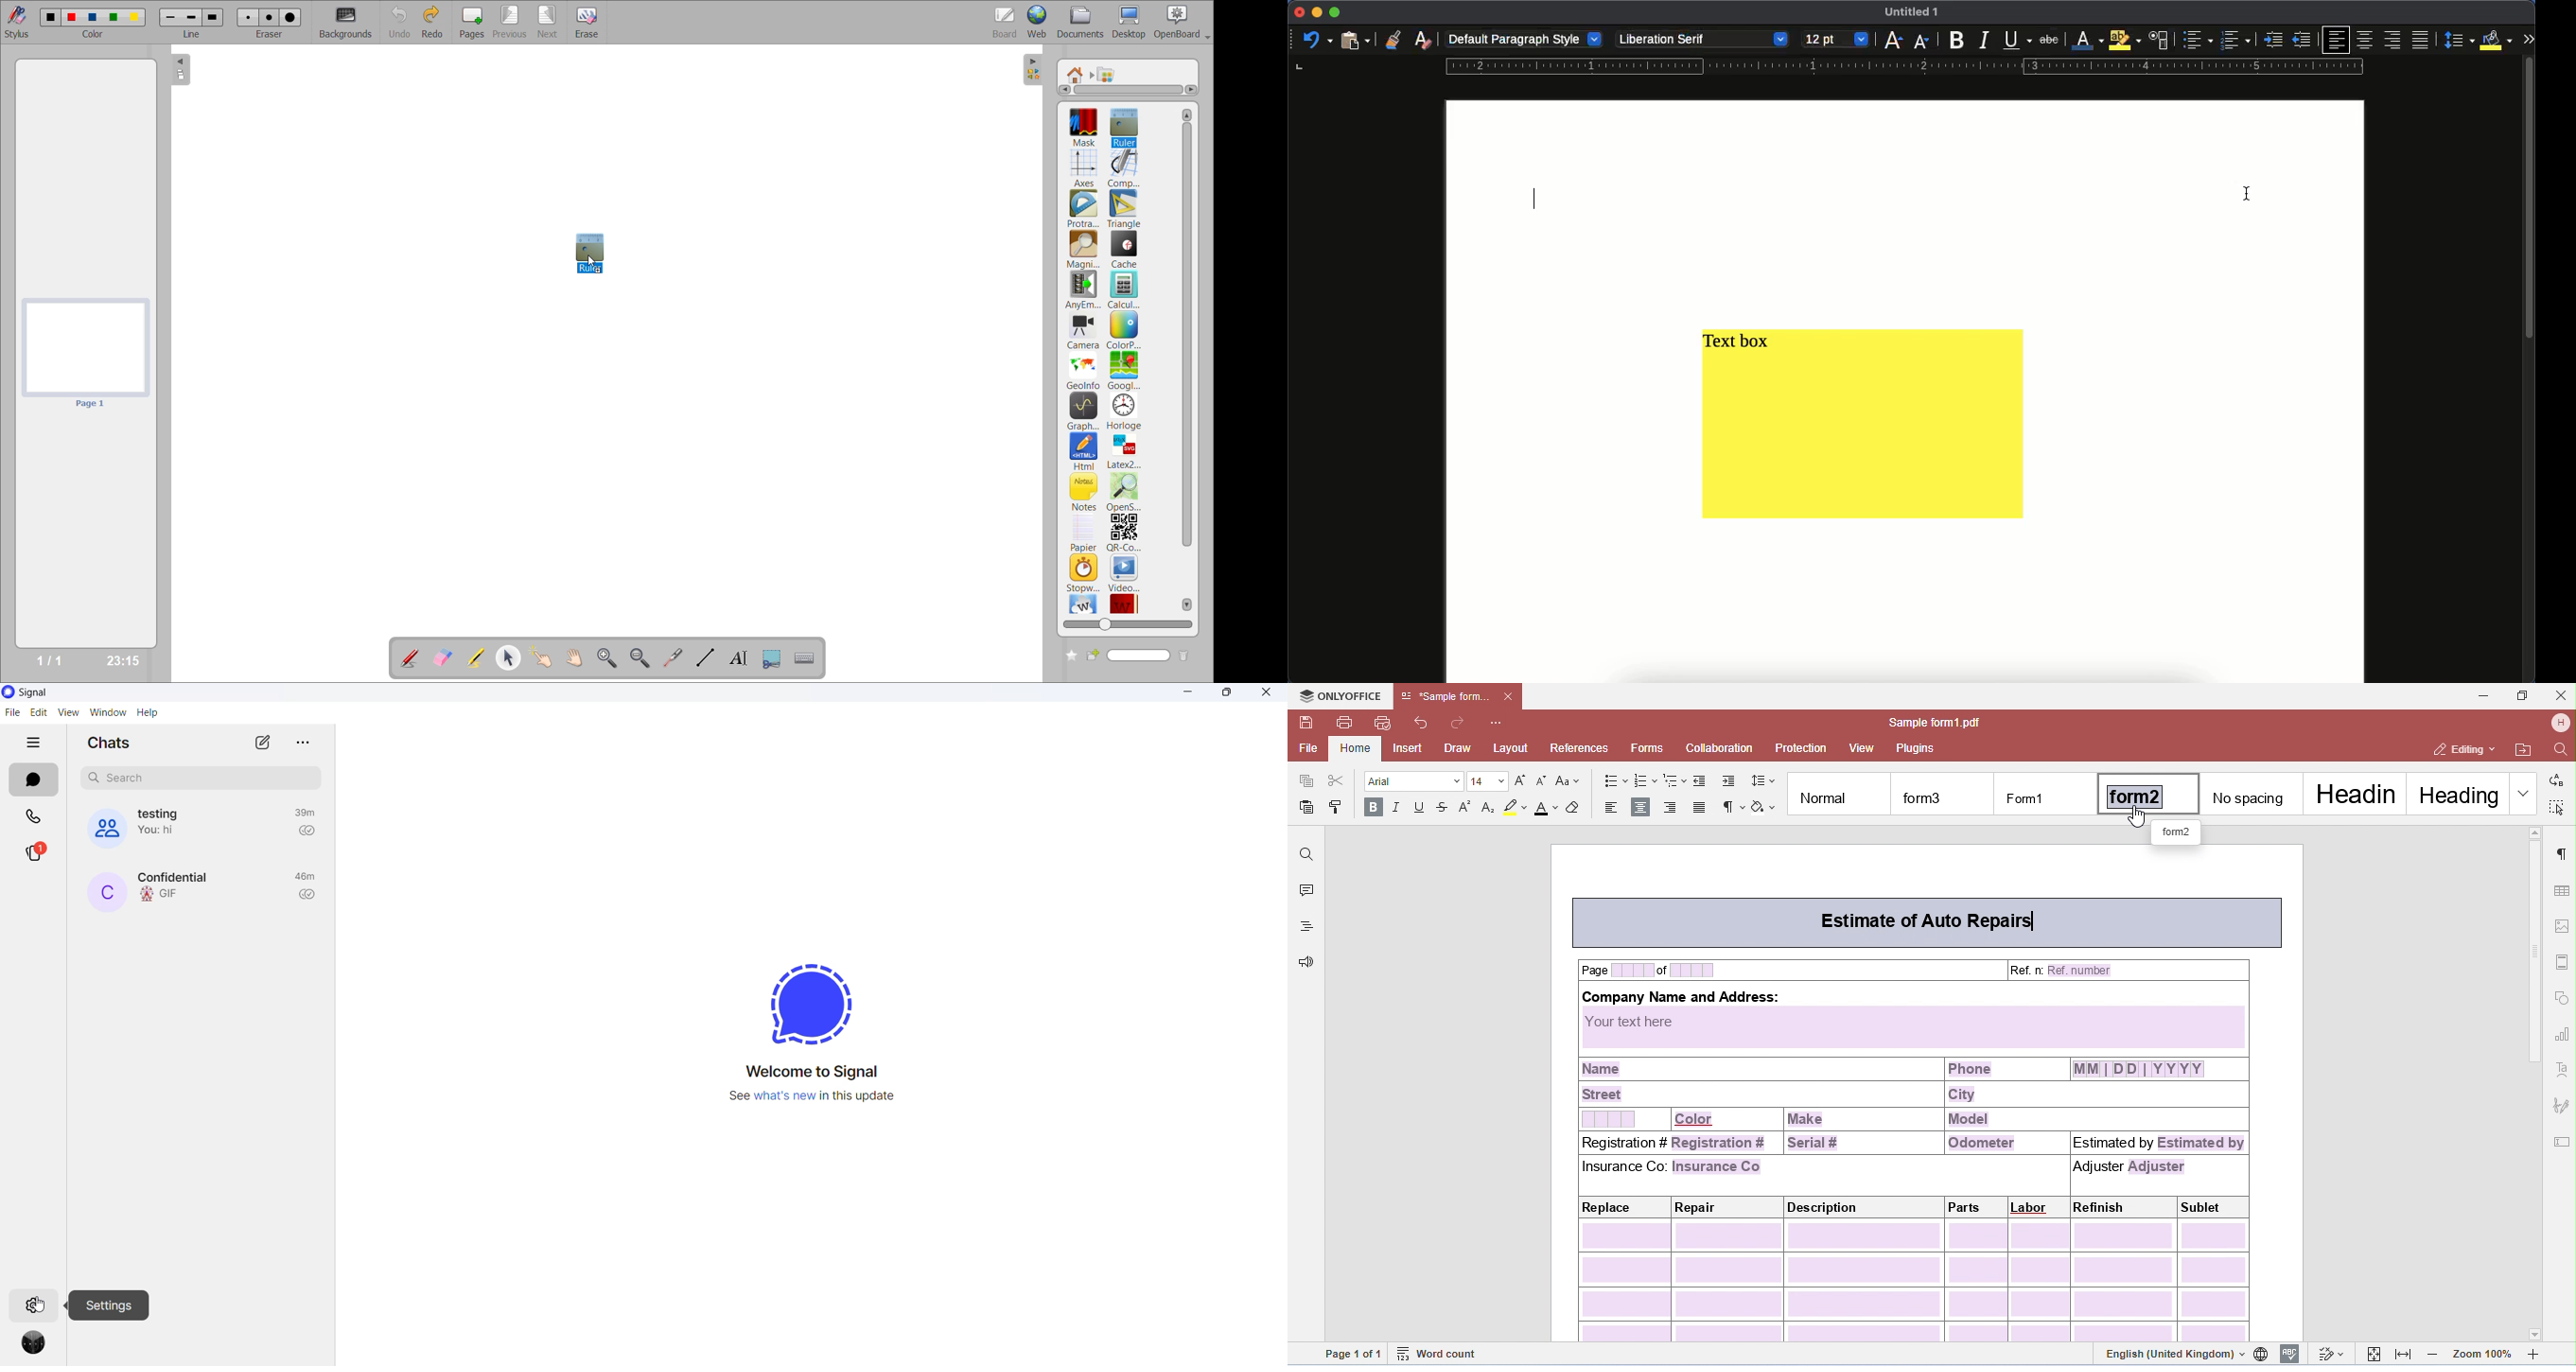 The width and height of the screenshot is (2576, 1372). I want to click on left align, so click(2338, 40).